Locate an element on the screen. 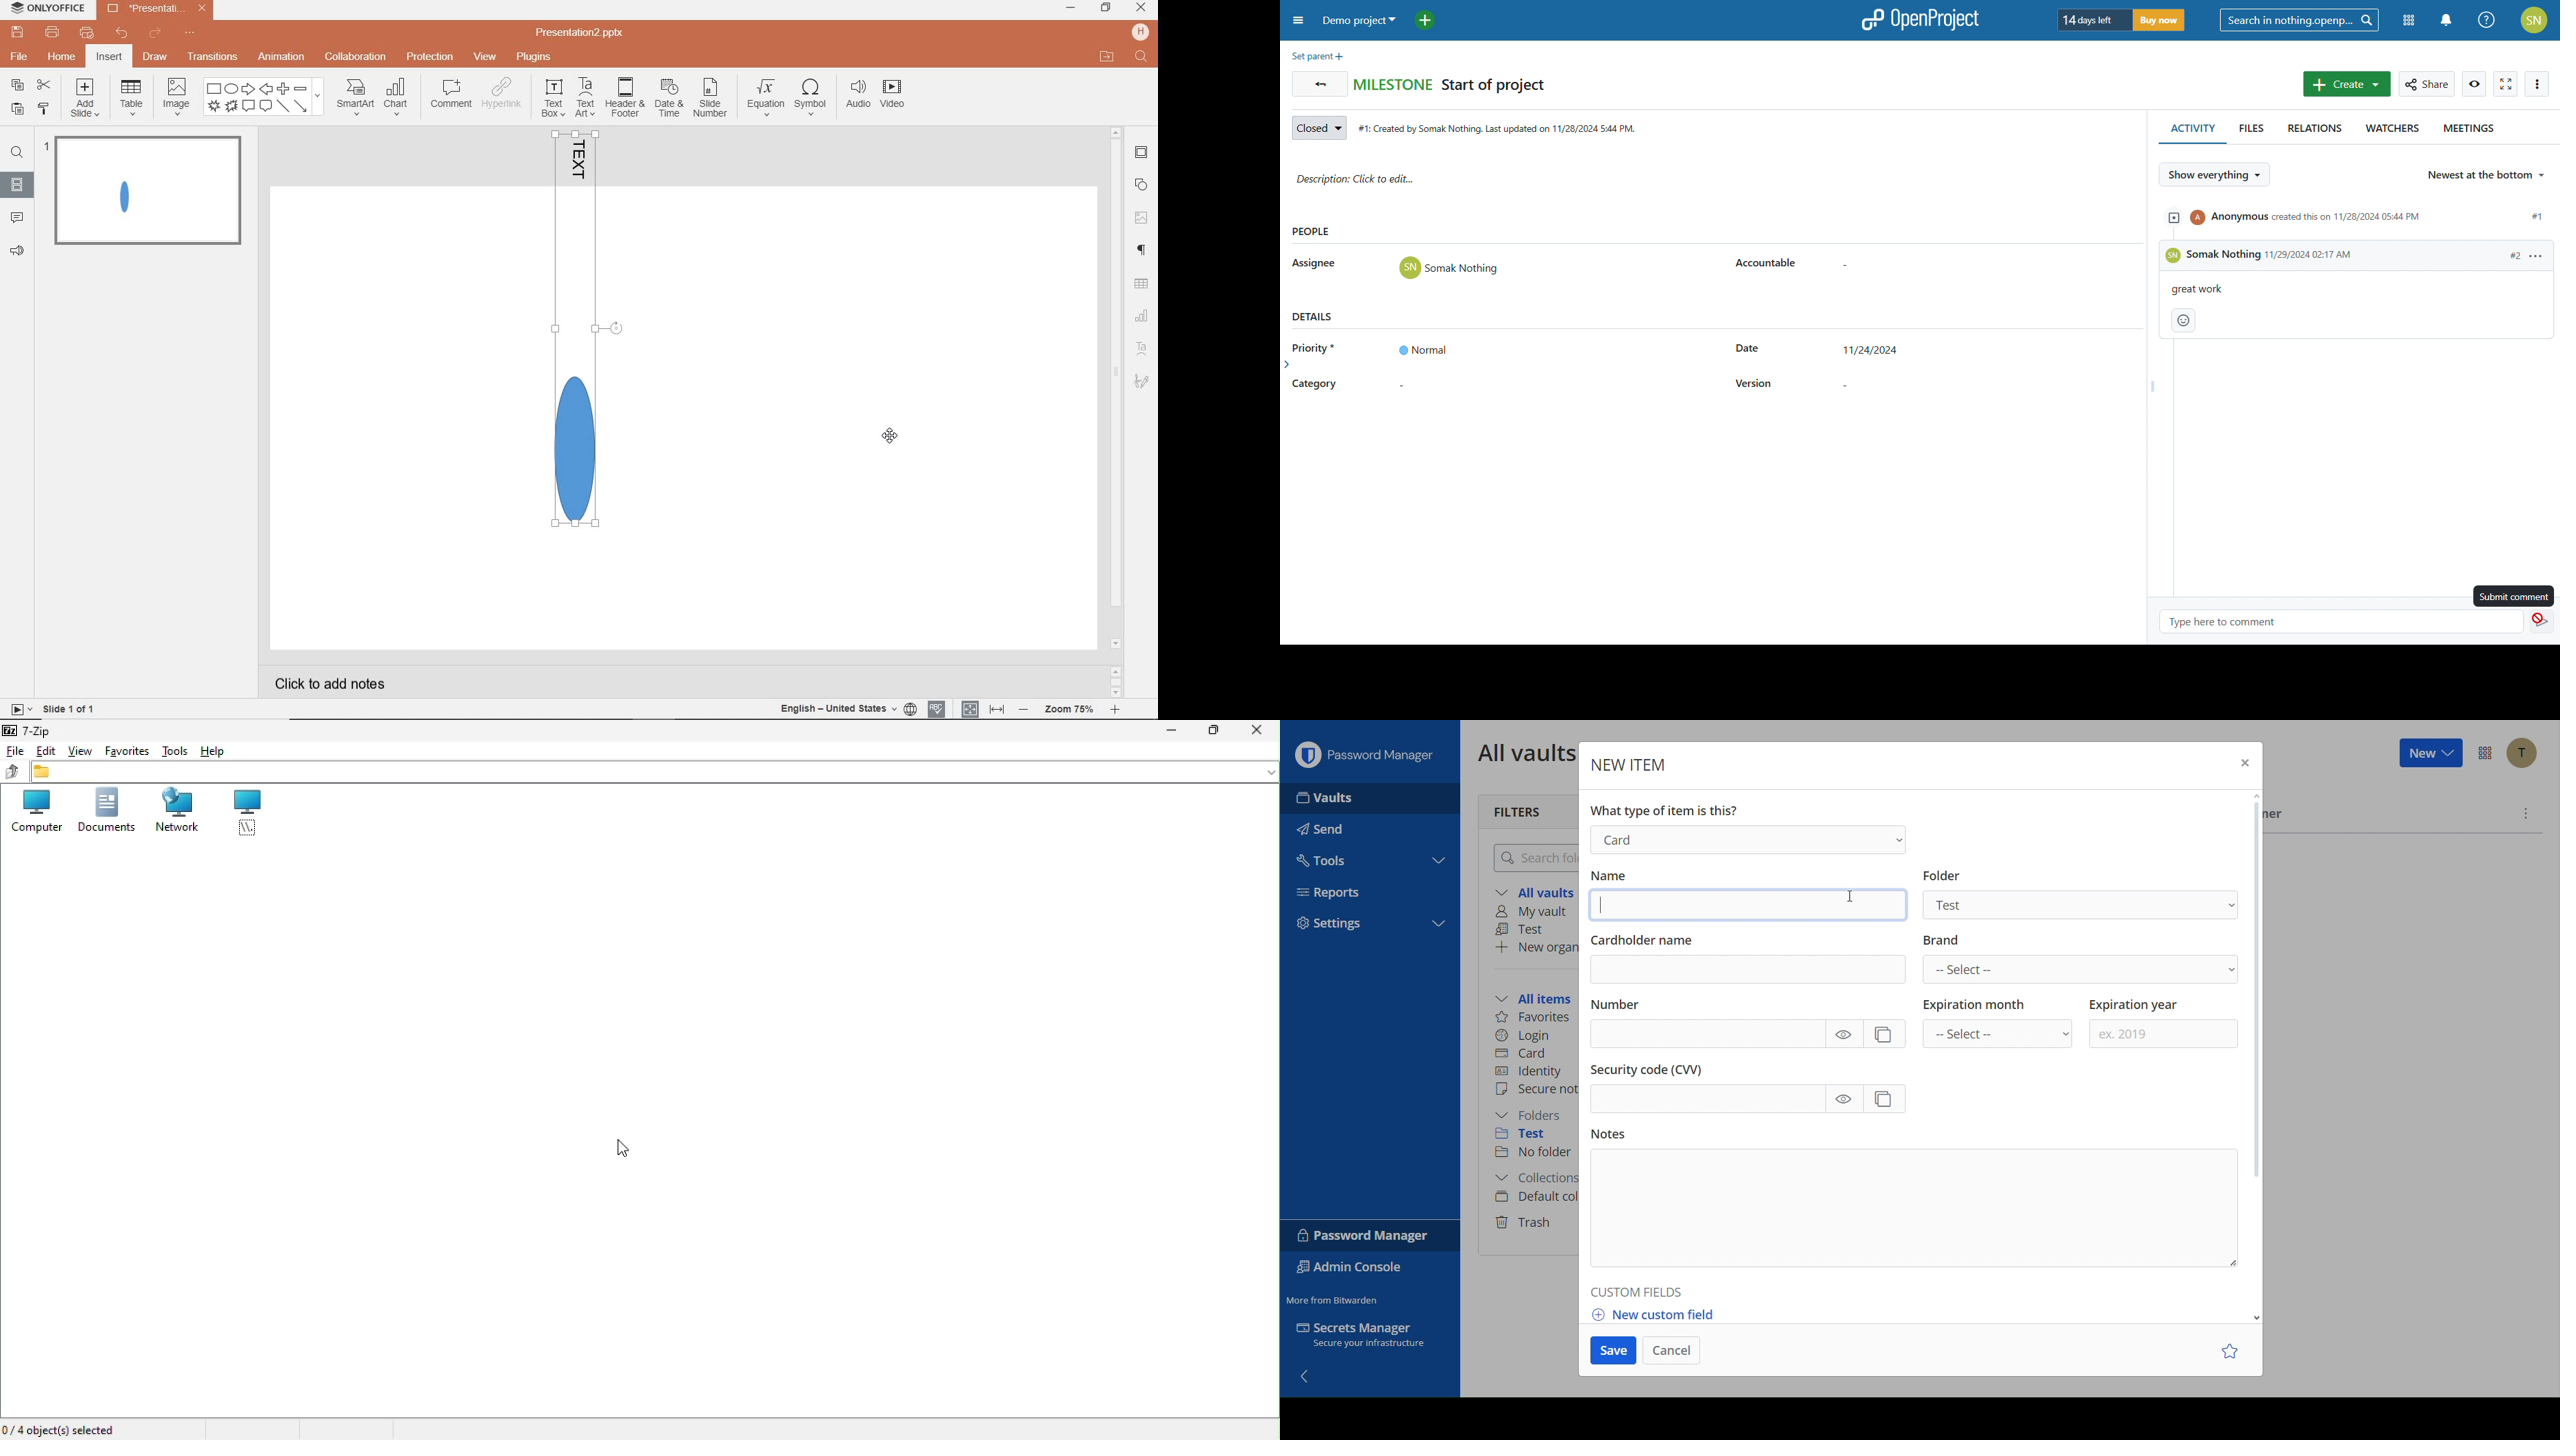 The height and width of the screenshot is (1456, 2576). SLIDES is located at coordinates (18, 183).